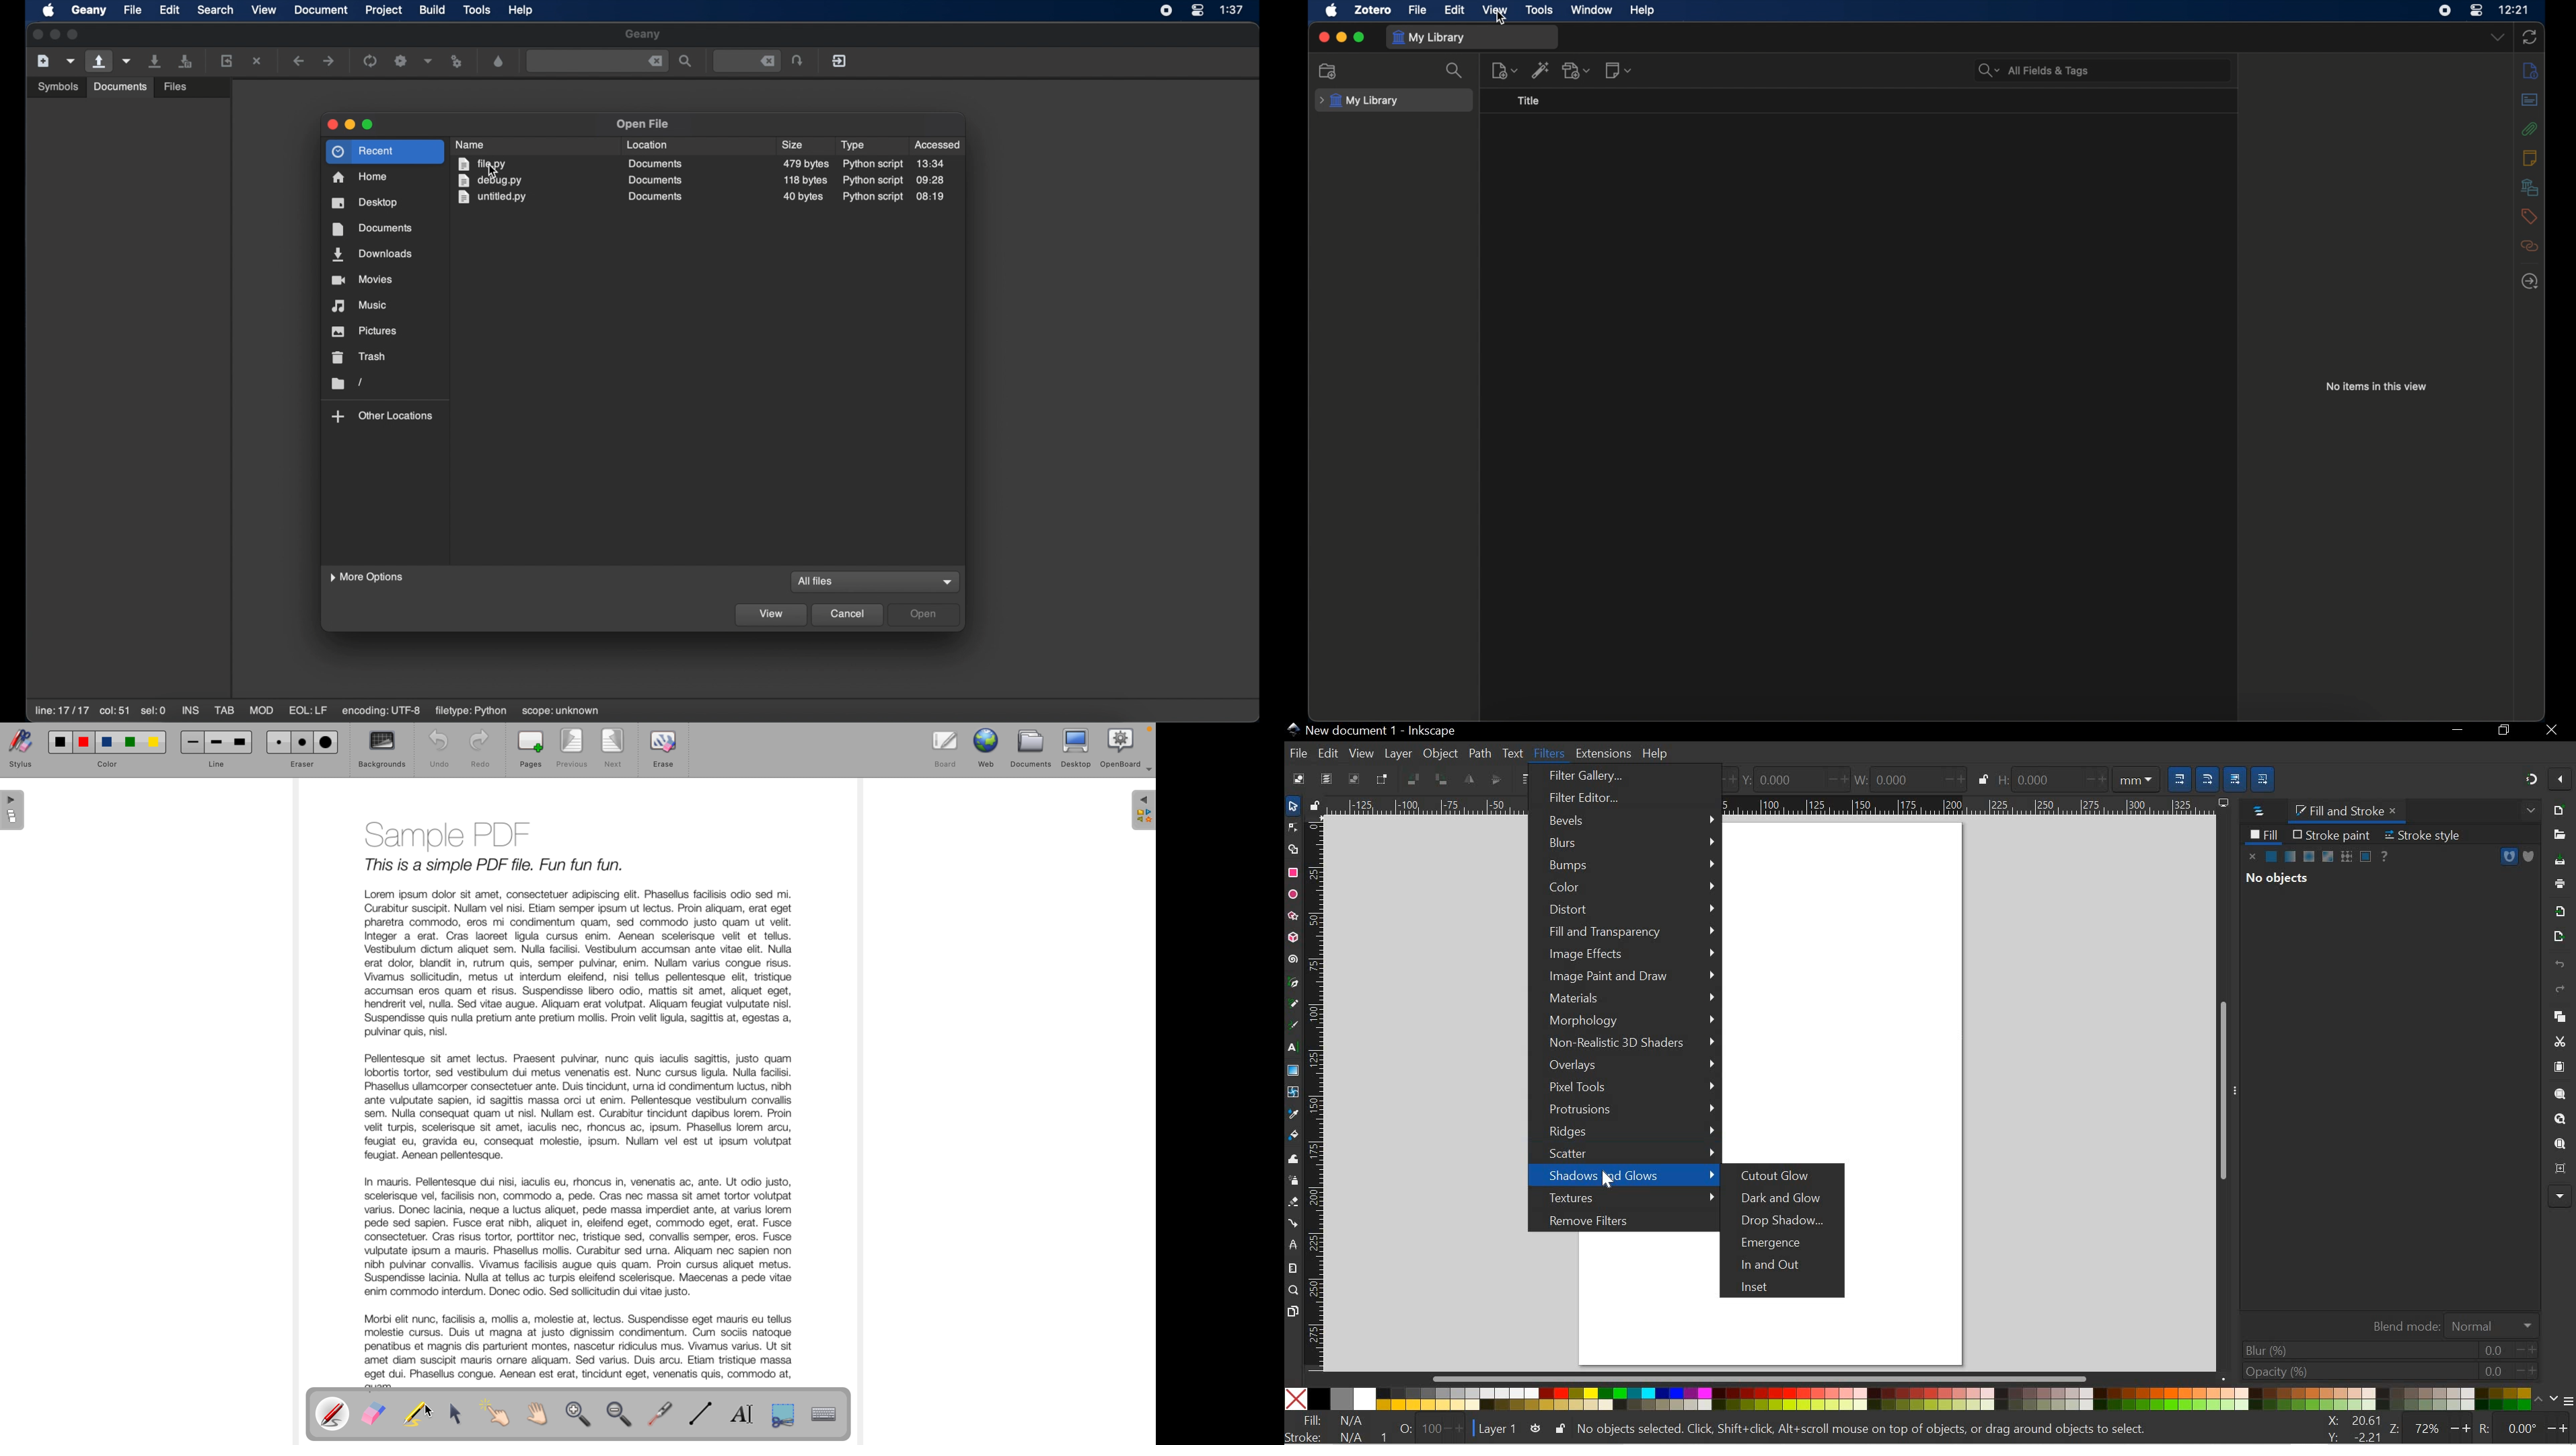 Image resolution: width=2576 pixels, height=1456 pixels. What do you see at coordinates (614, 750) in the screenshot?
I see `next` at bounding box center [614, 750].